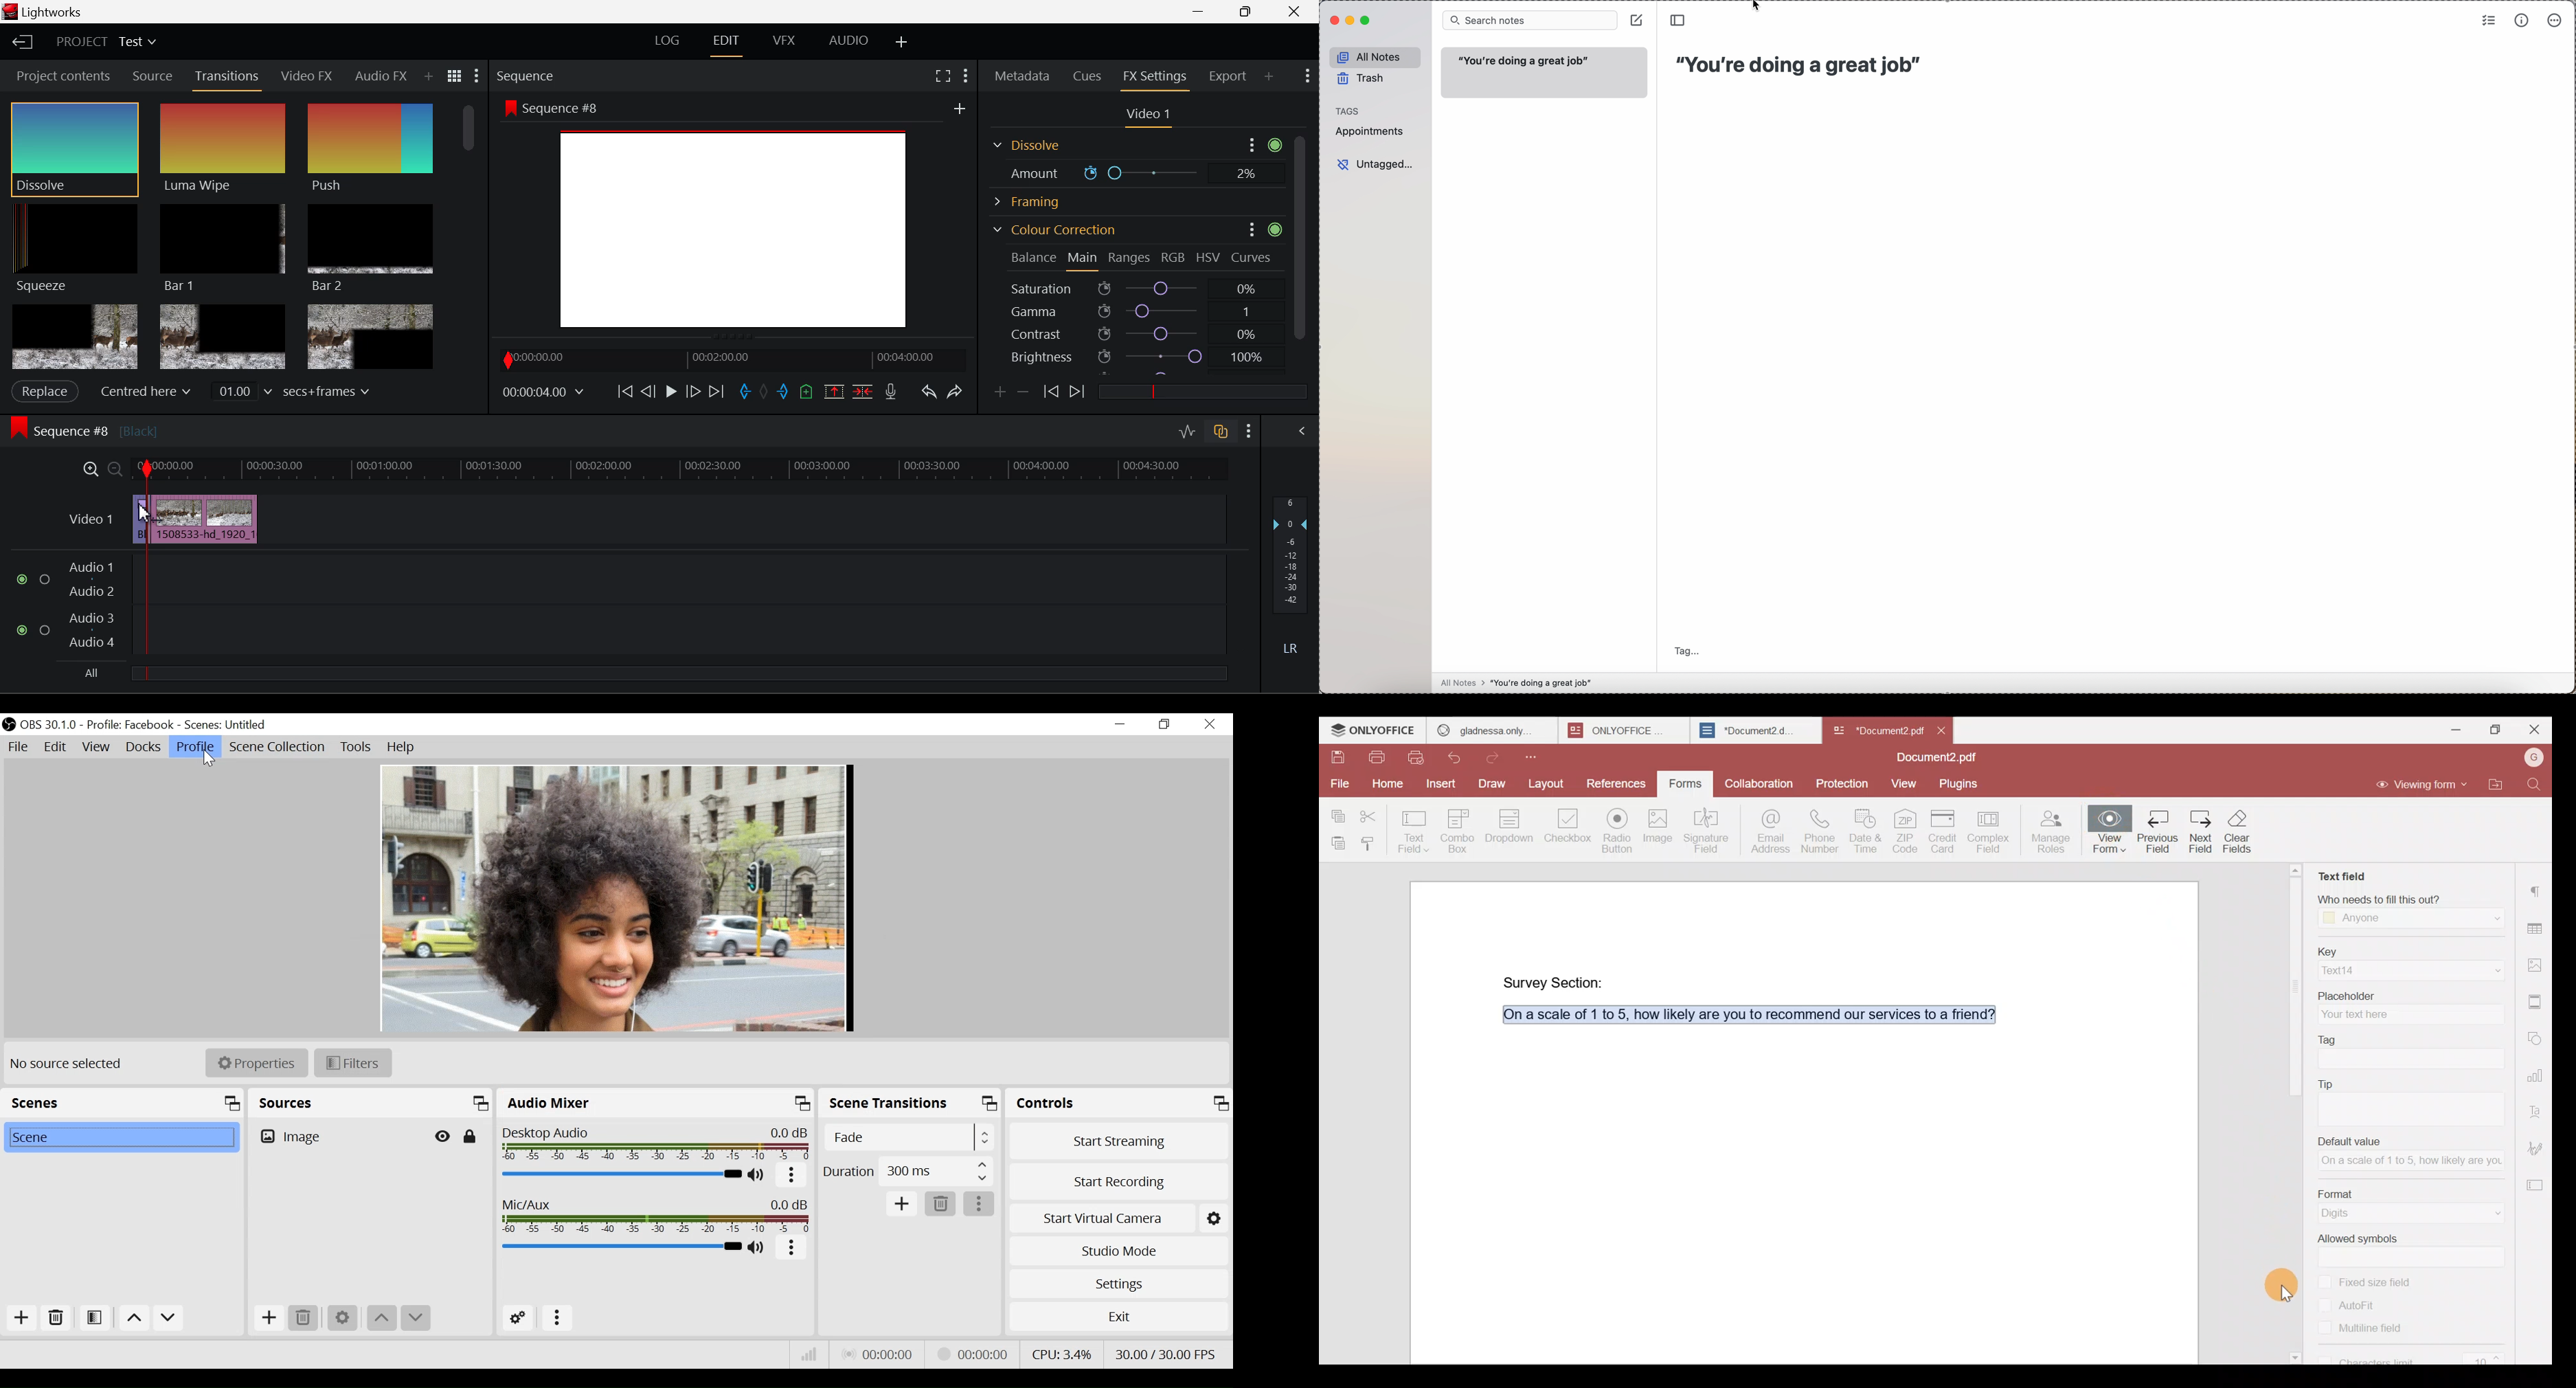  I want to click on Options, so click(1251, 145).